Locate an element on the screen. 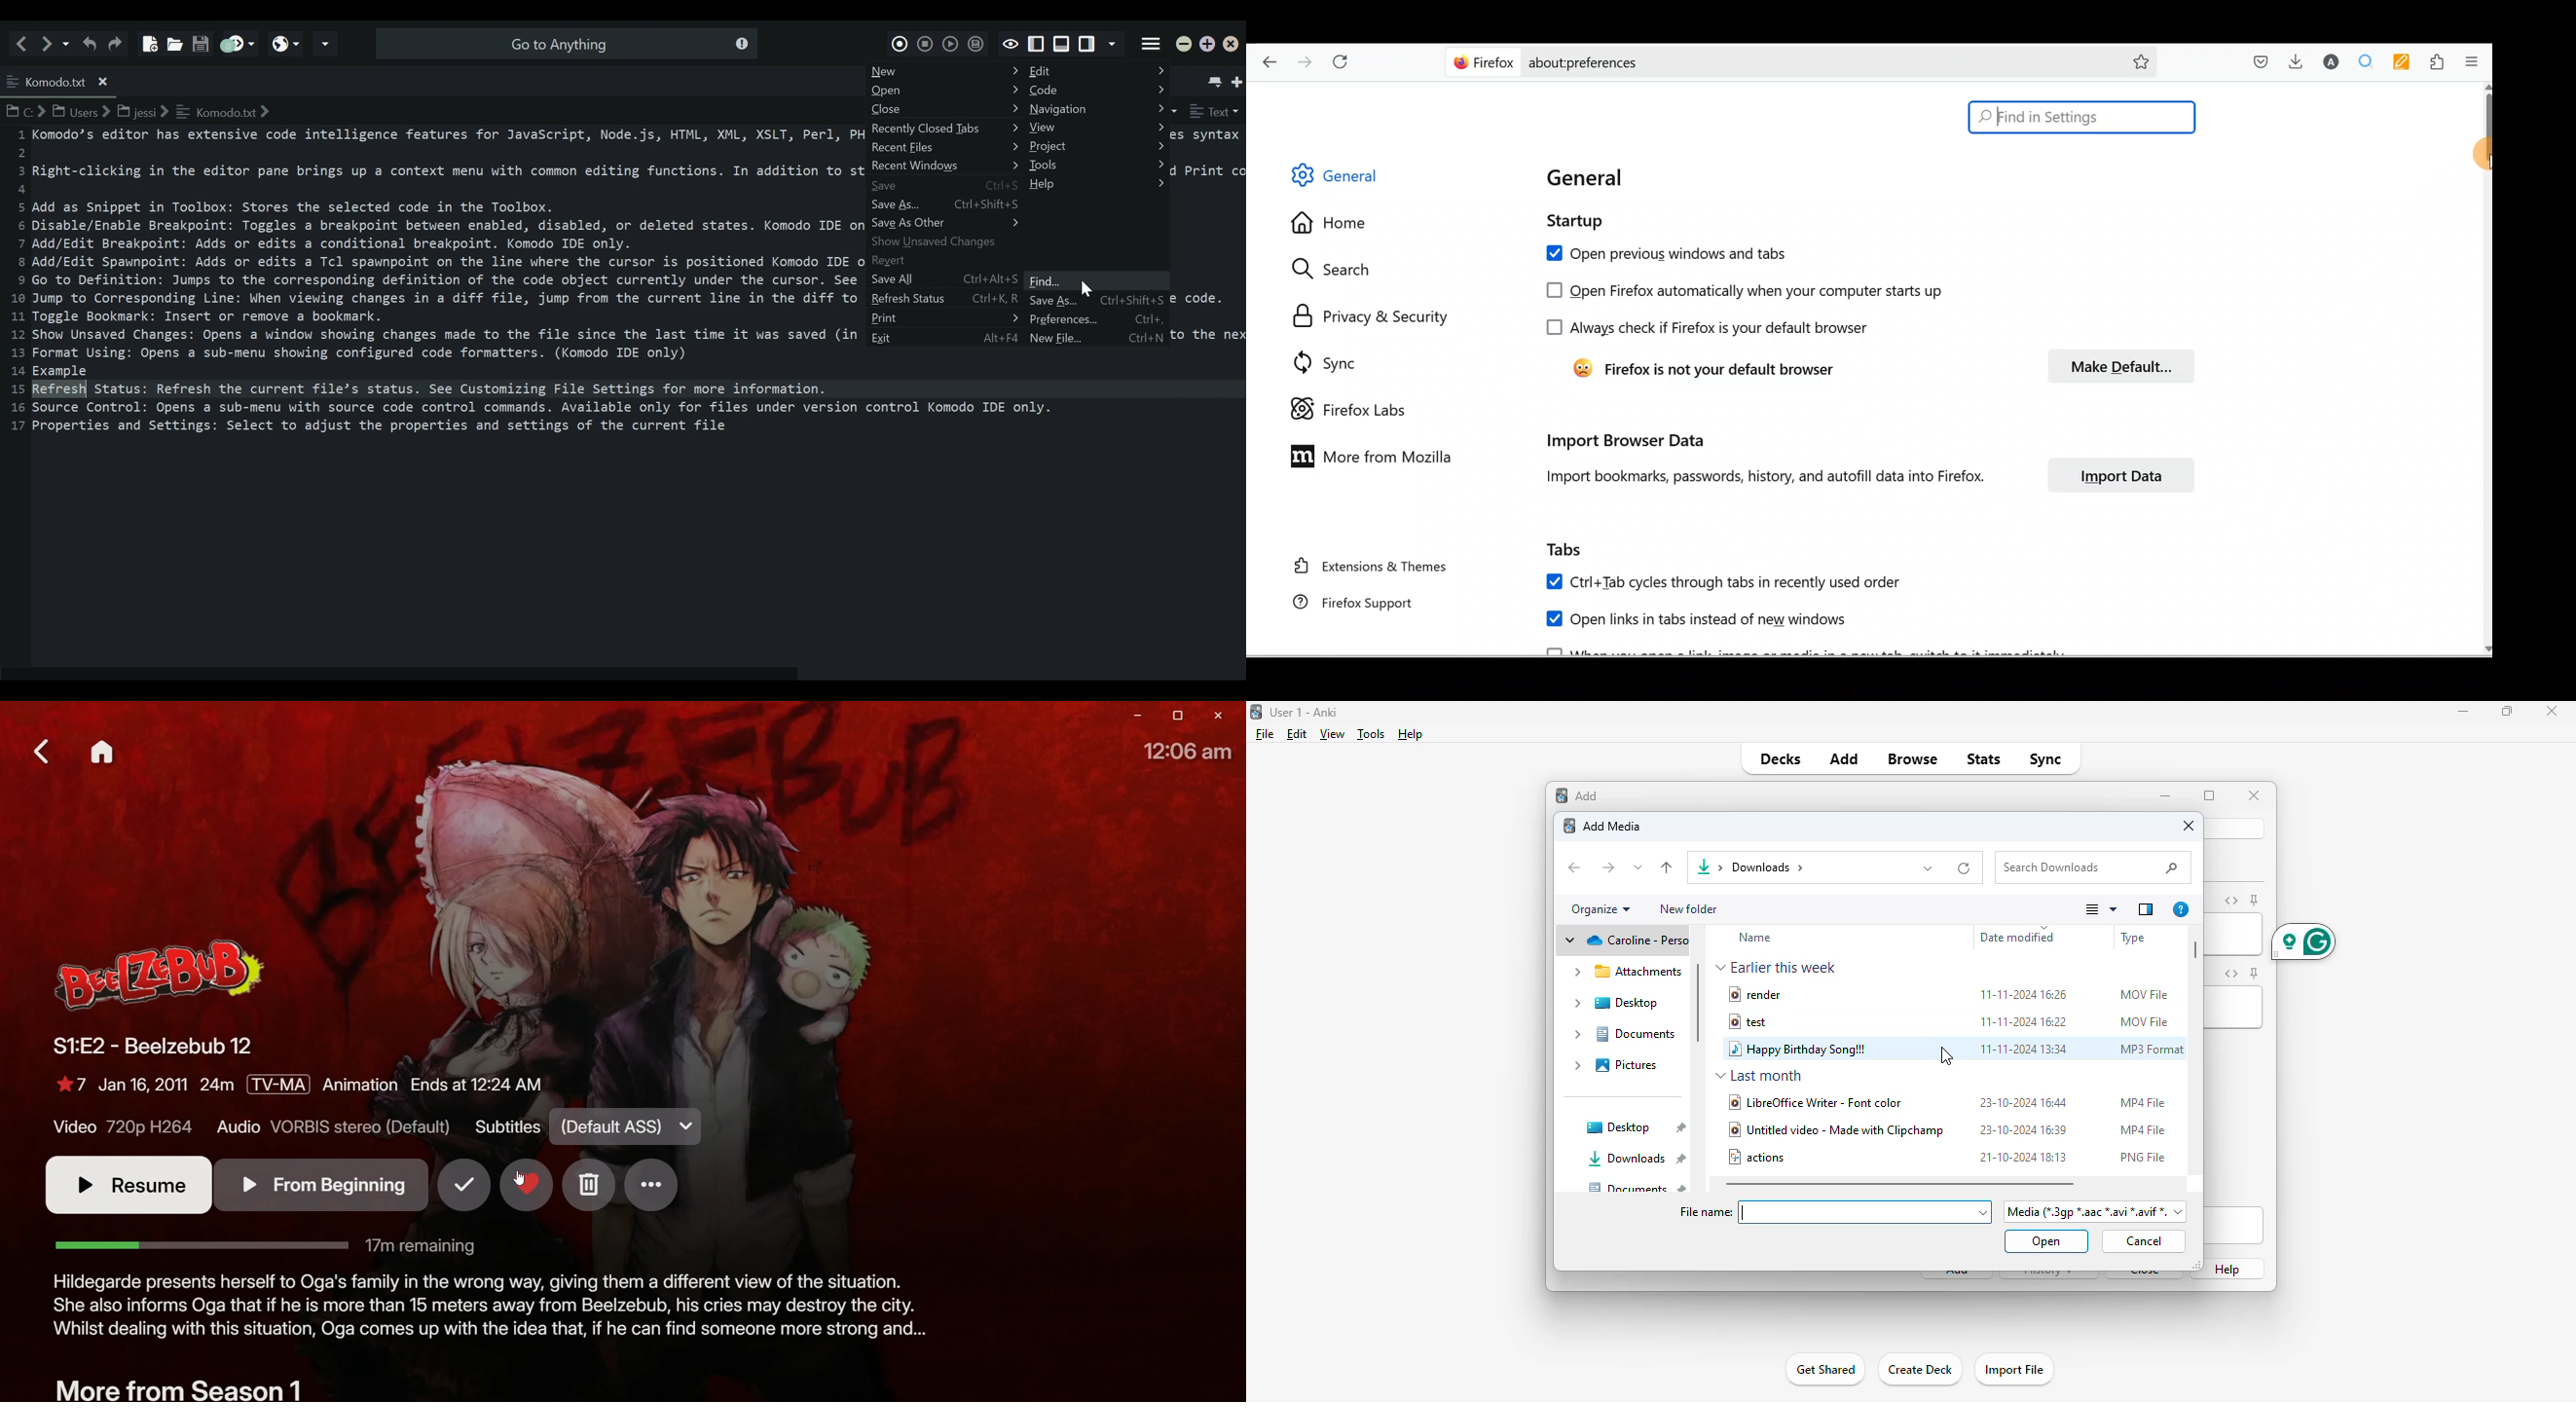  Mark as watched is located at coordinates (462, 1190).